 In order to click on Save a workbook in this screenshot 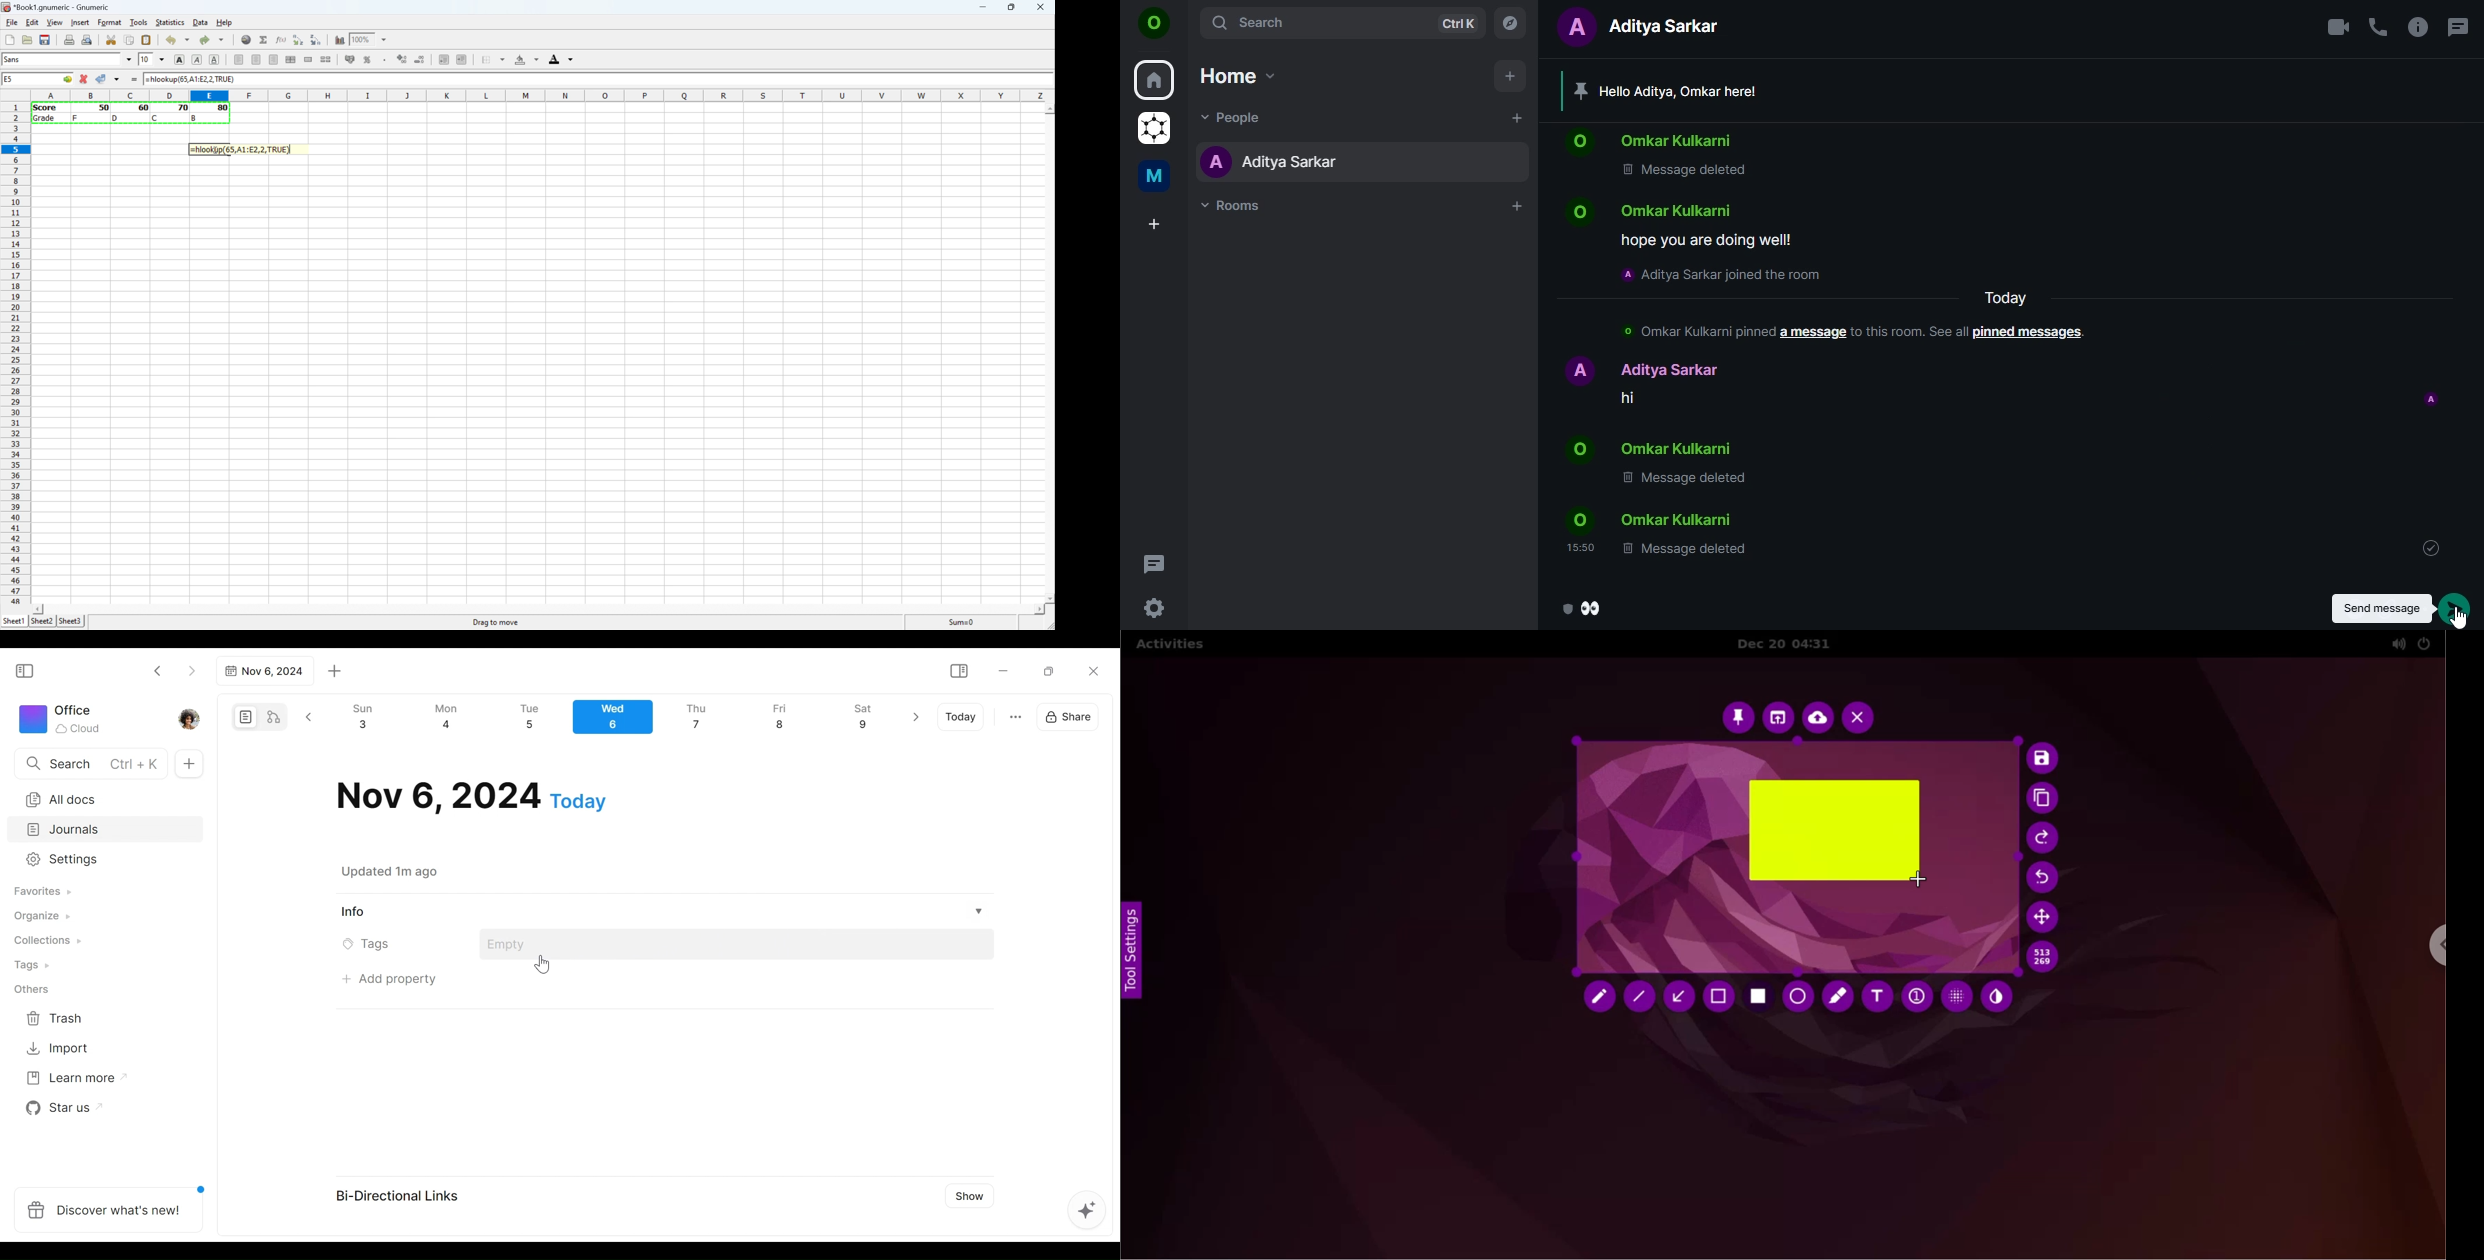, I will do `click(46, 38)`.